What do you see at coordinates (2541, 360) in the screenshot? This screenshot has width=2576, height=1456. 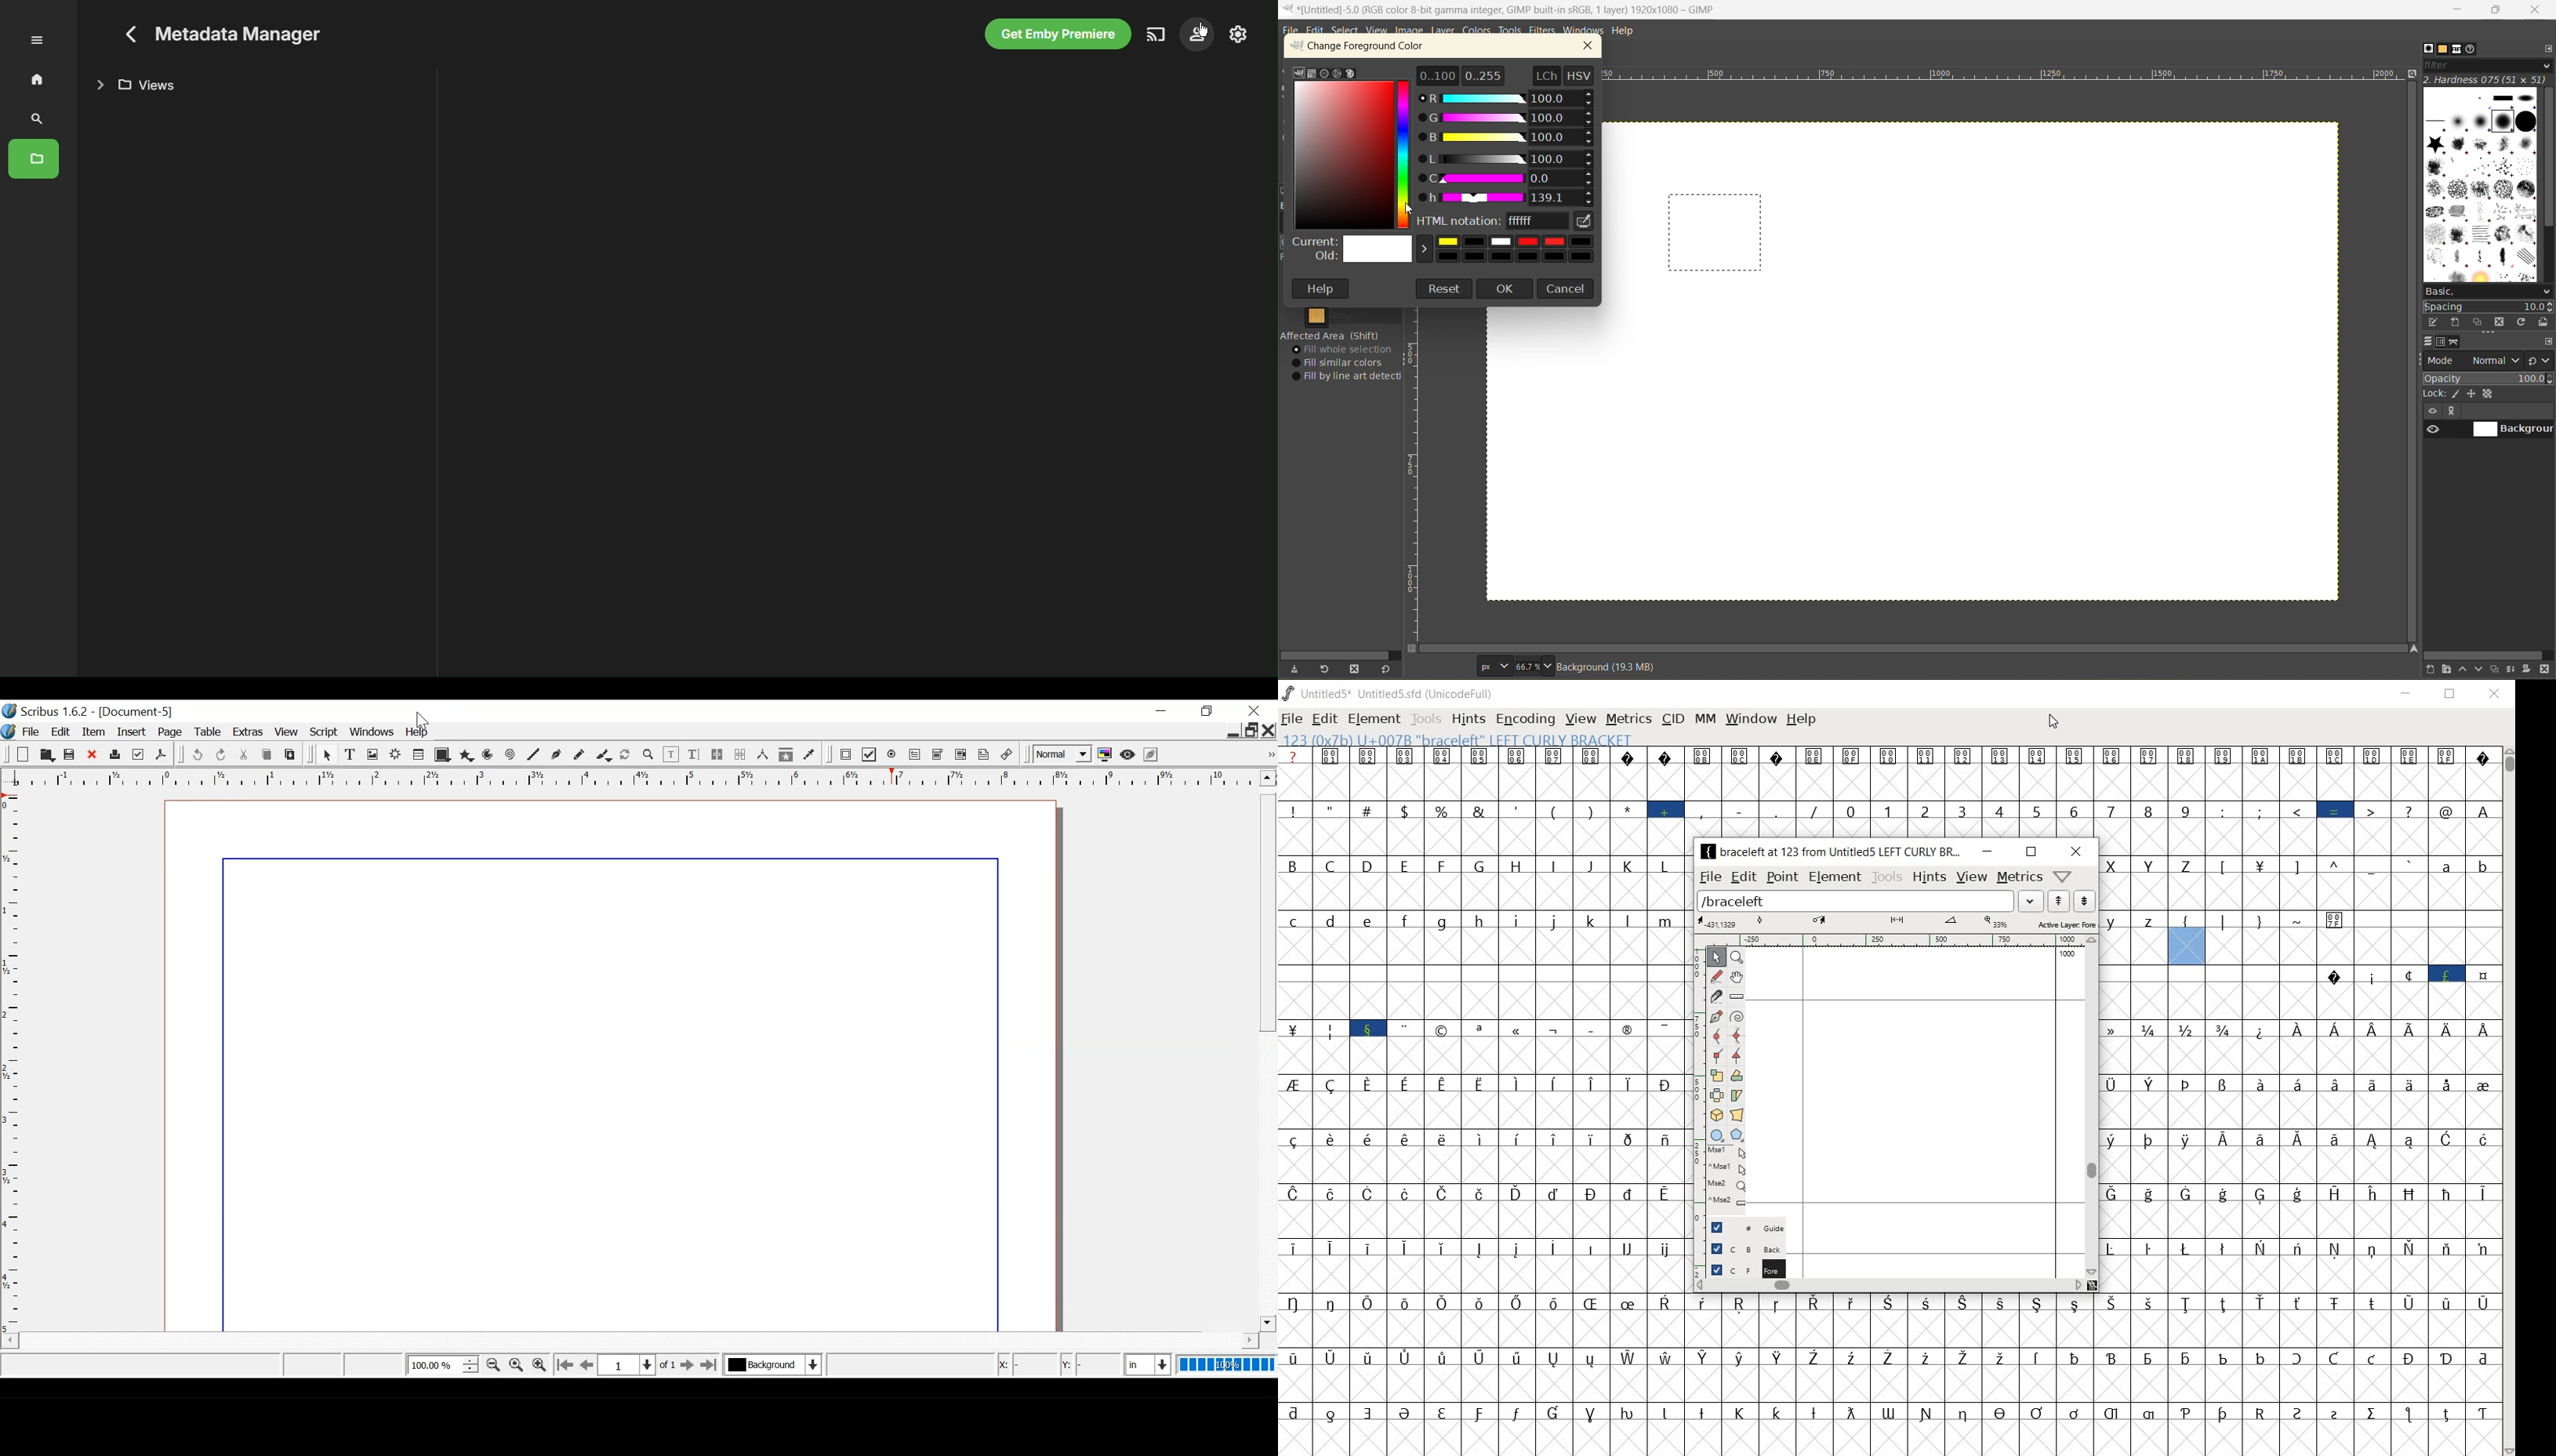 I see `switch to another group` at bounding box center [2541, 360].